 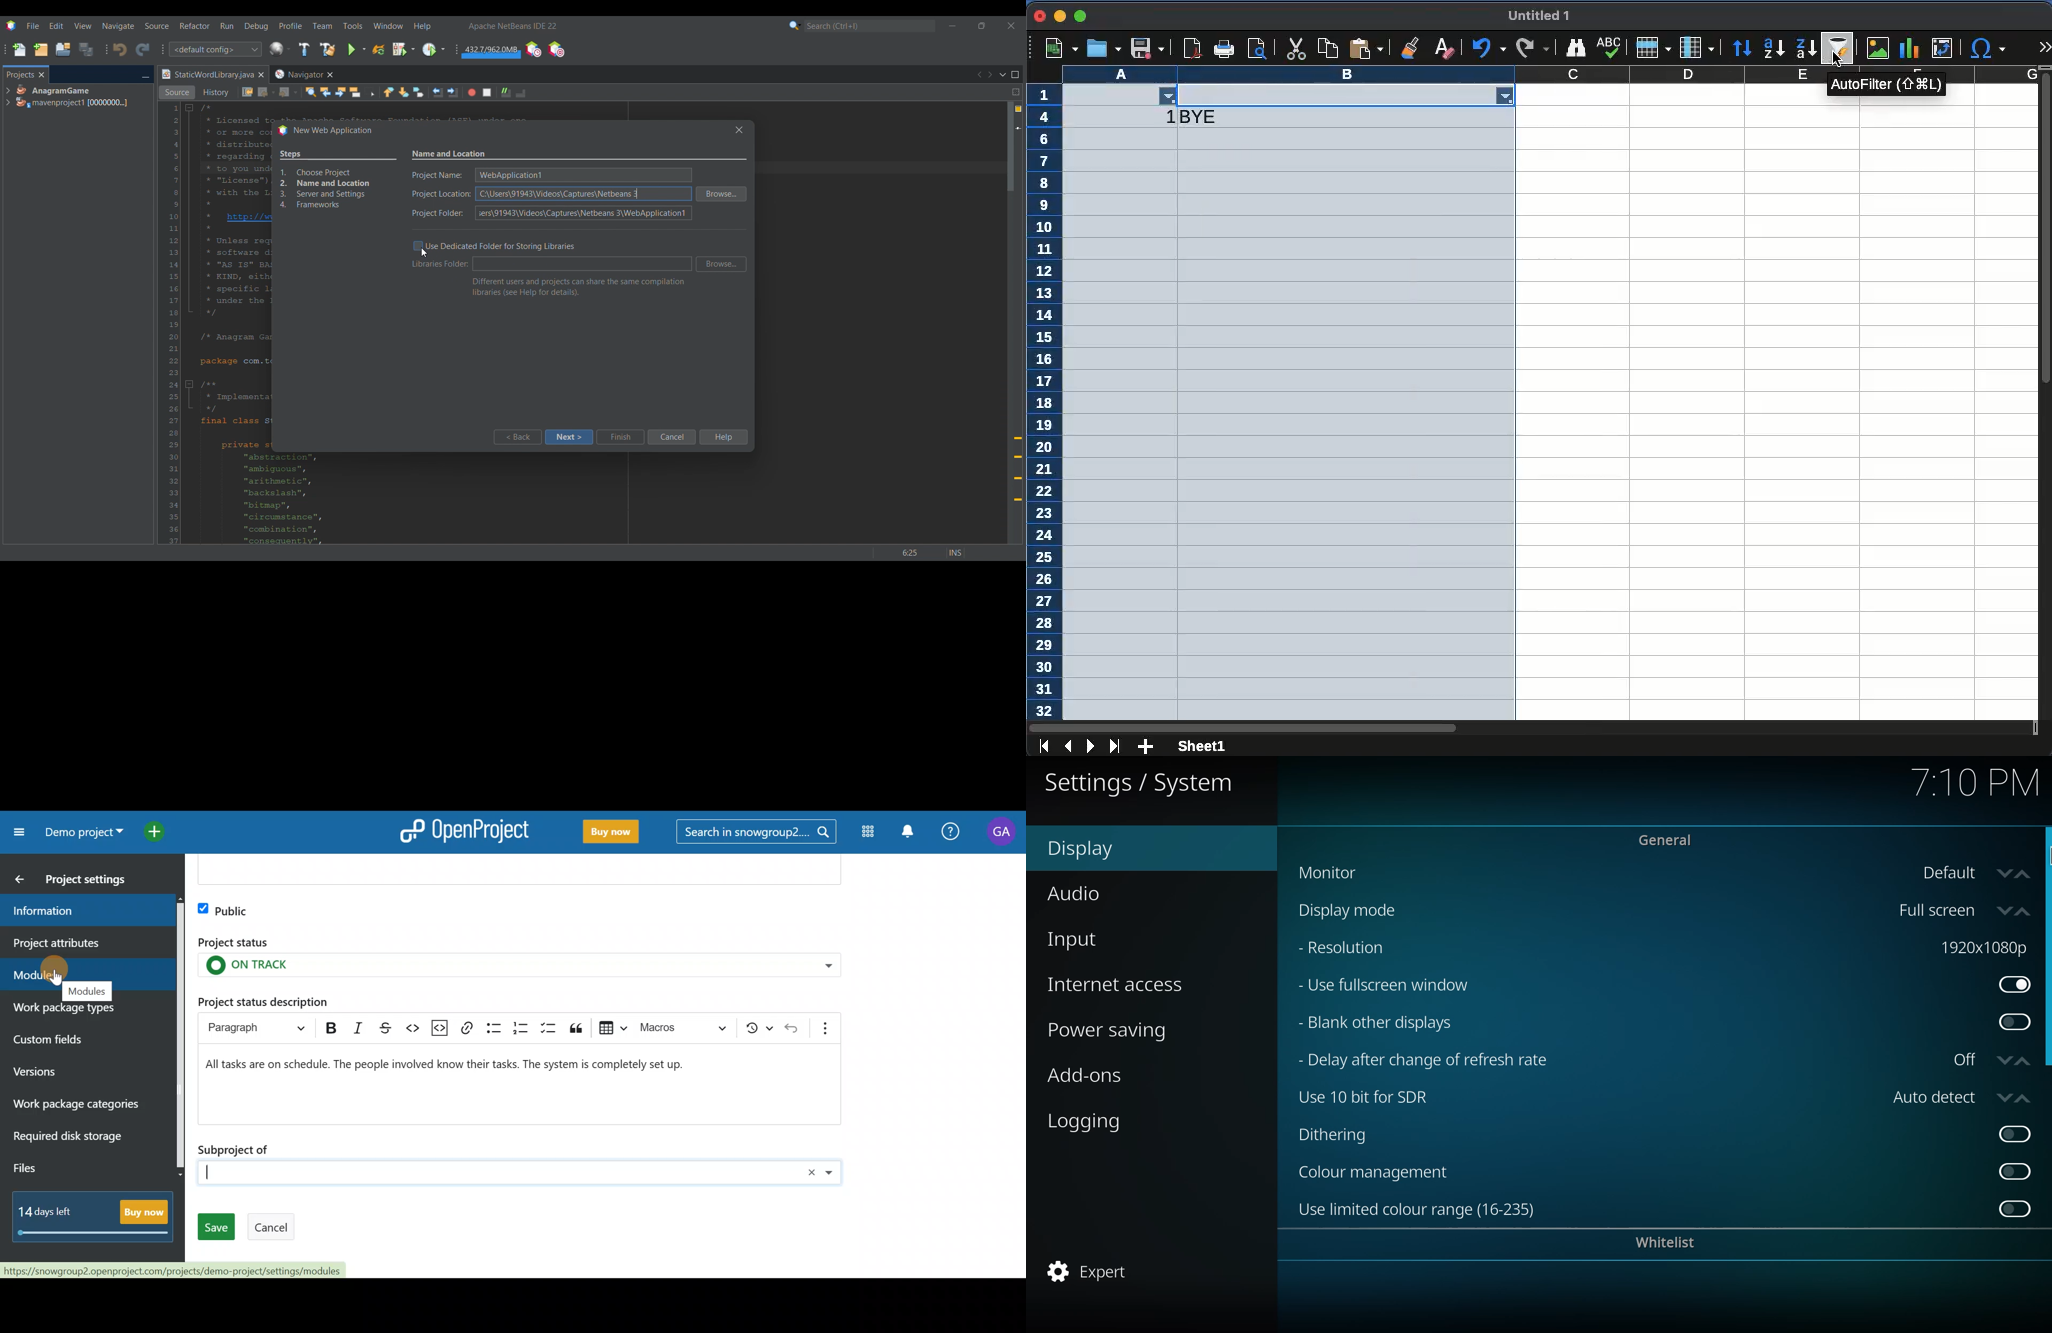 What do you see at coordinates (1142, 784) in the screenshot?
I see `system` at bounding box center [1142, 784].